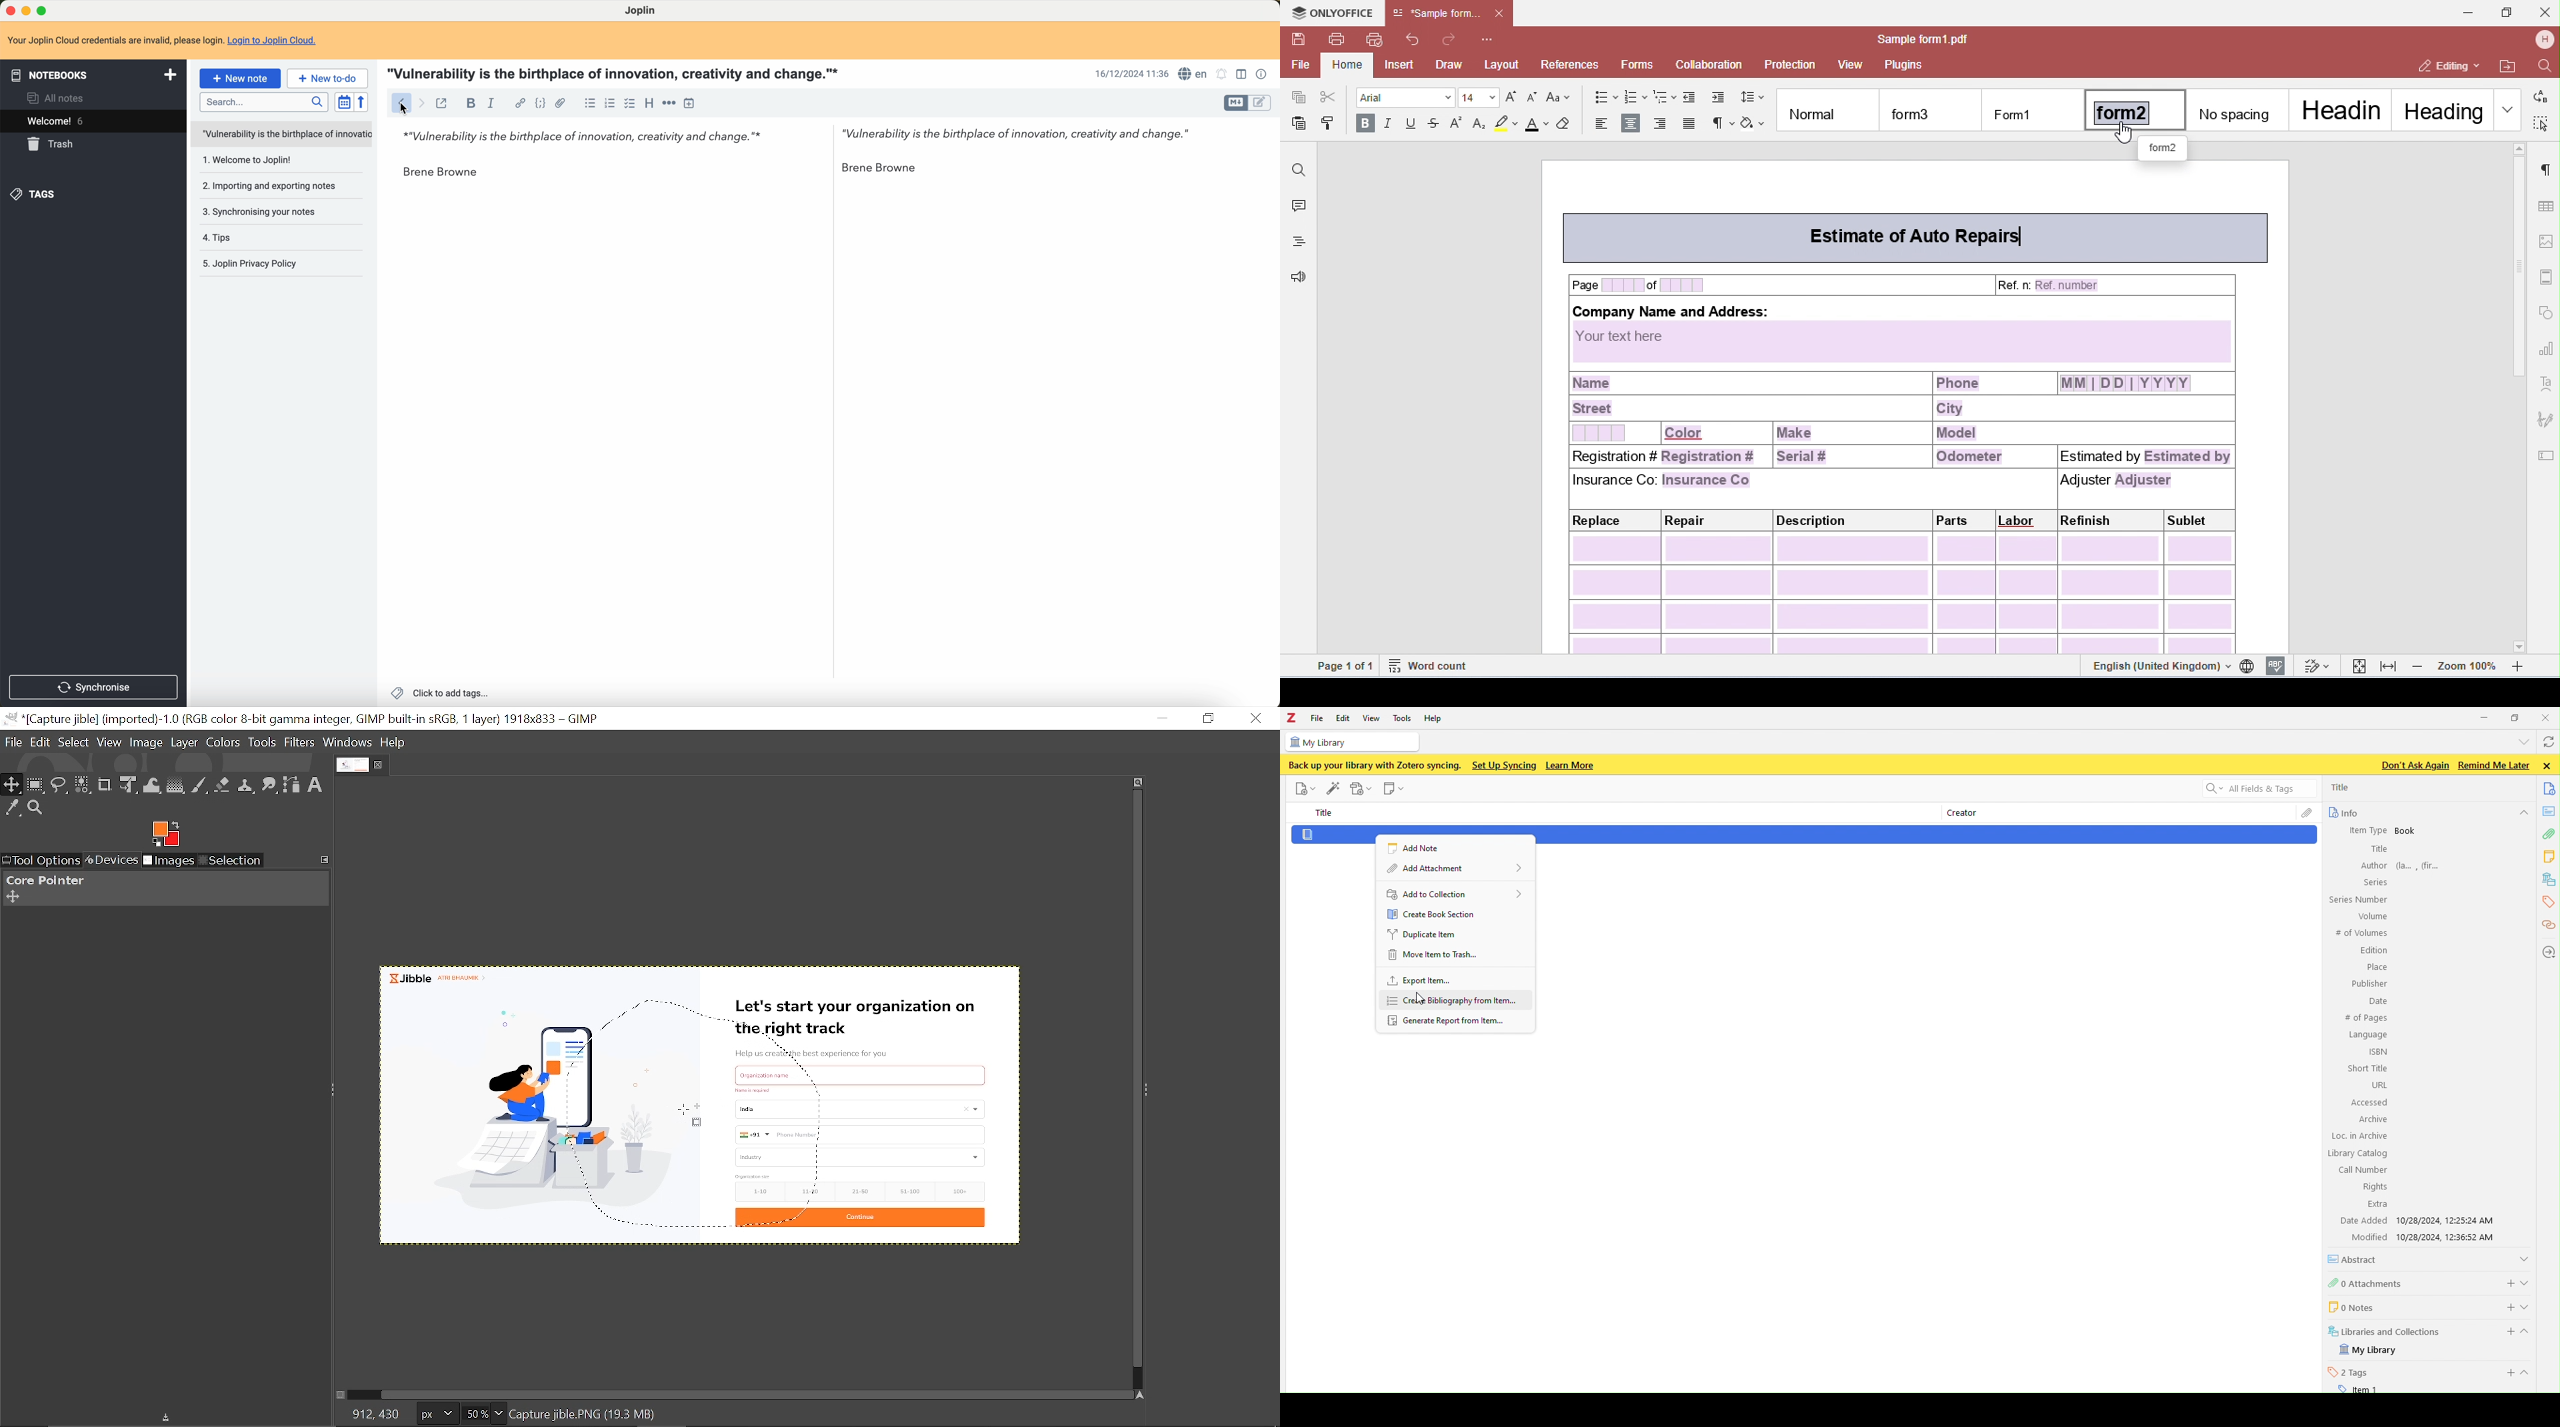  What do you see at coordinates (2342, 787) in the screenshot?
I see `Title` at bounding box center [2342, 787].